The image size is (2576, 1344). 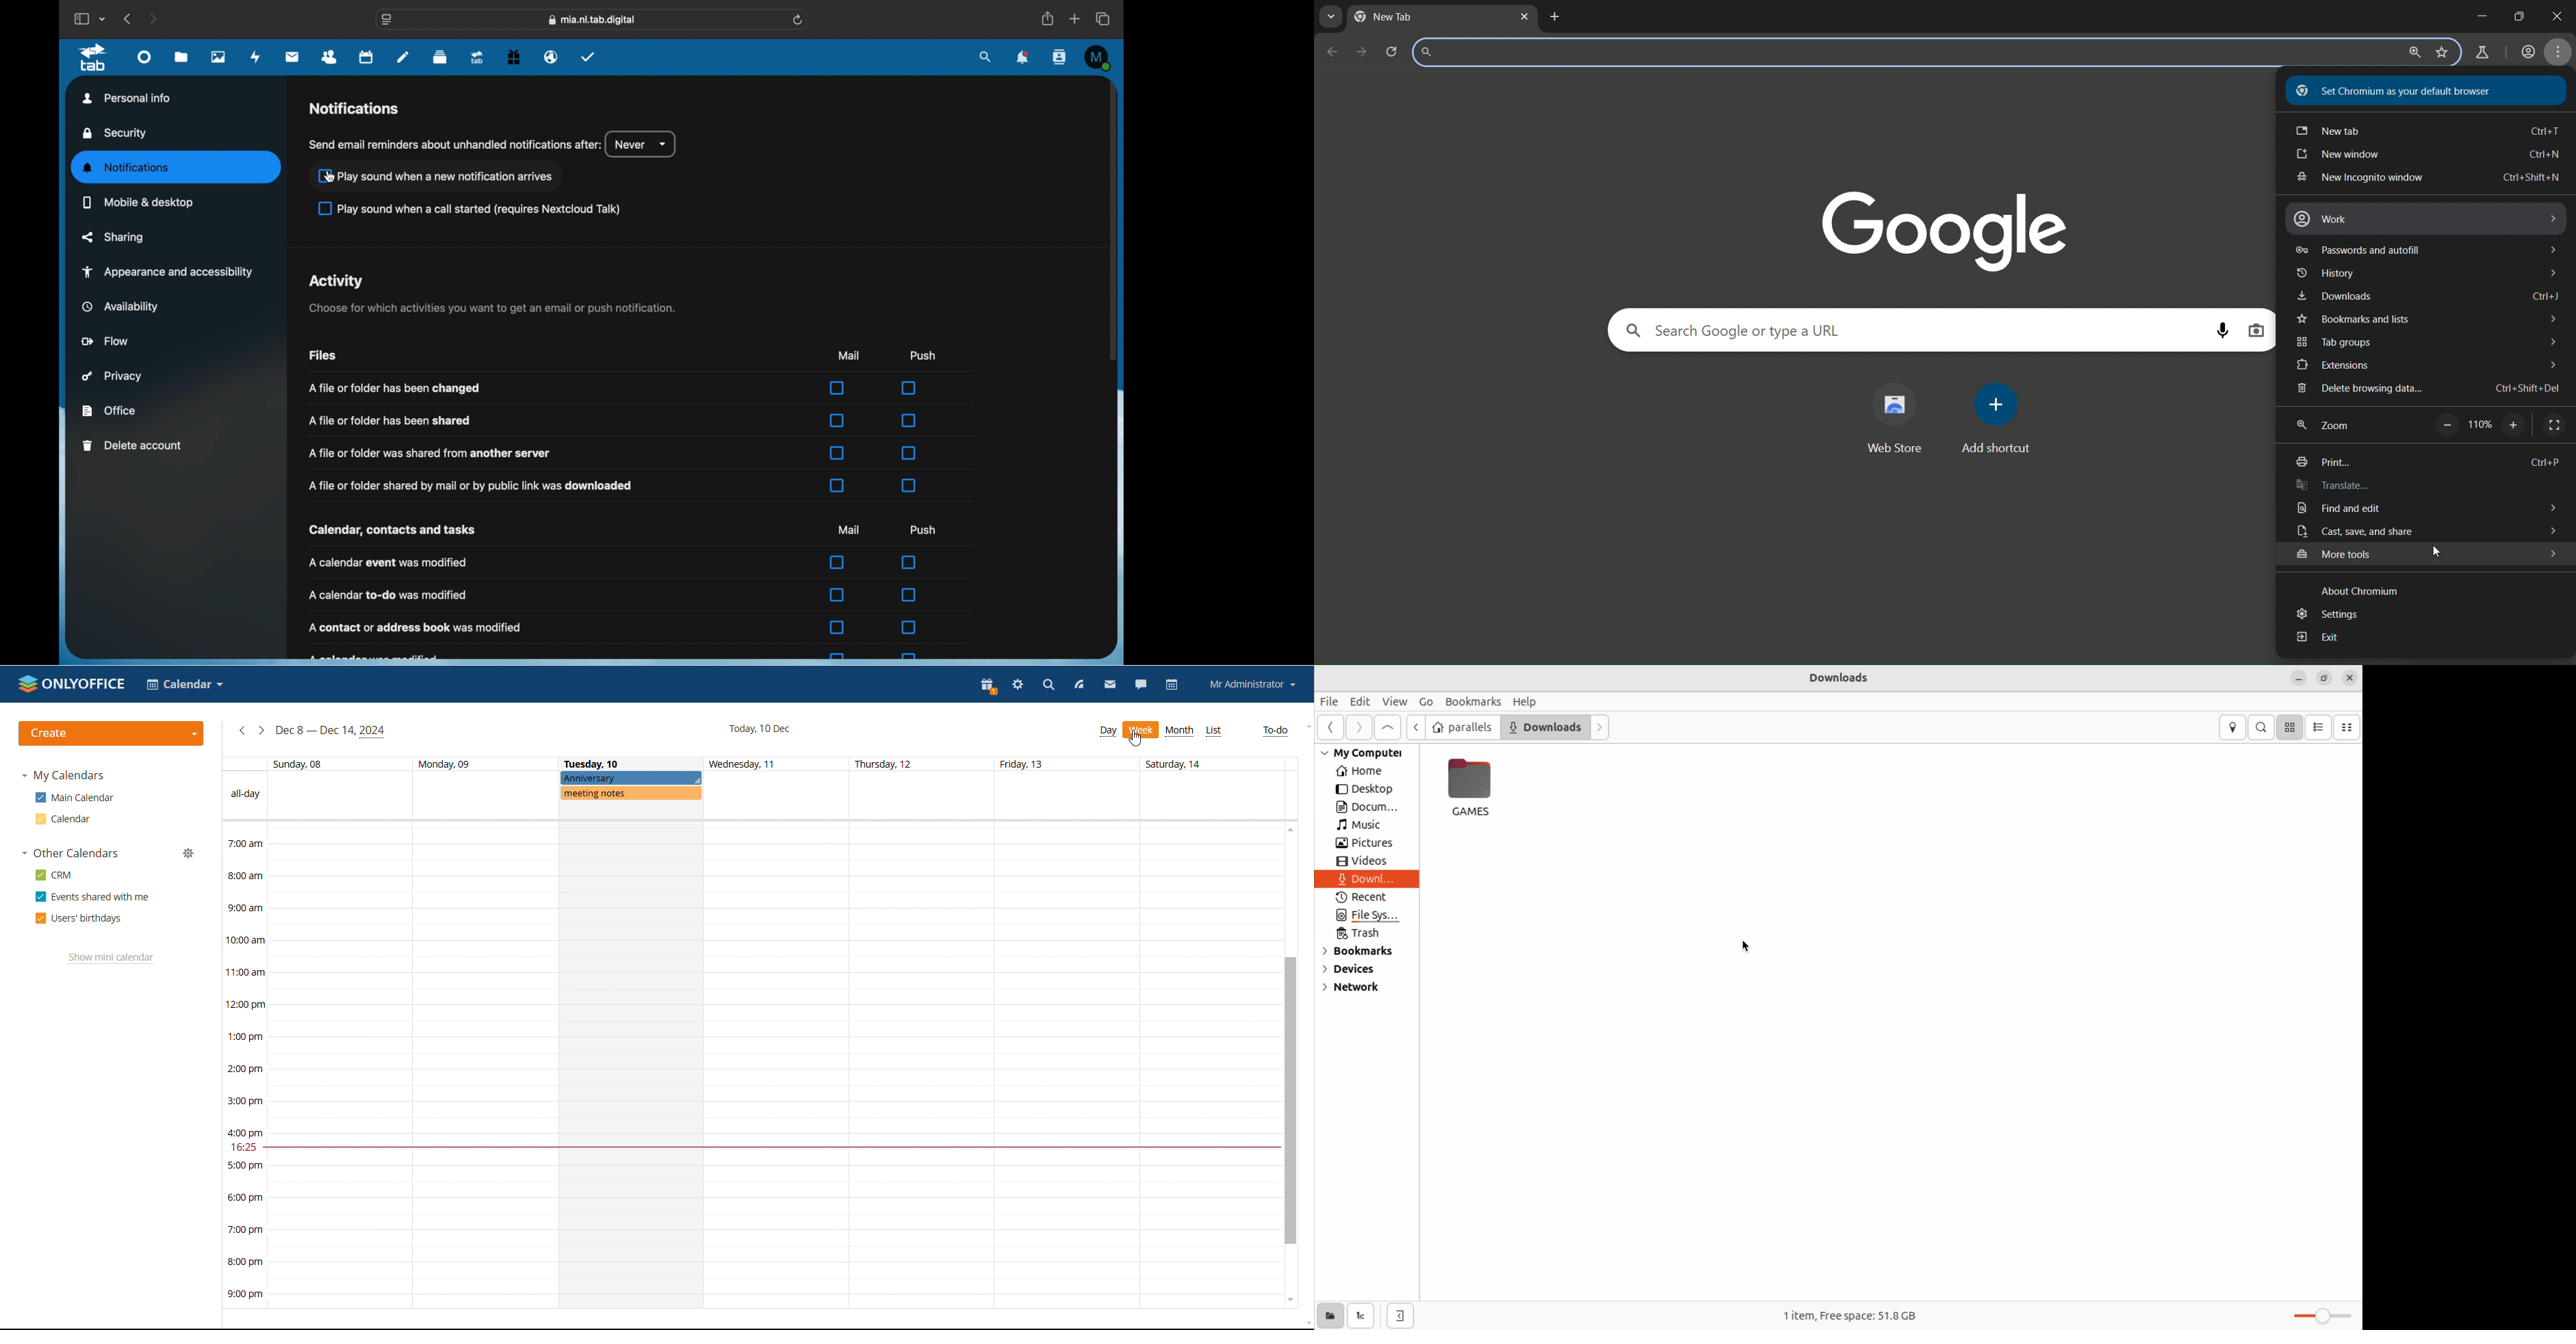 What do you see at coordinates (910, 388) in the screenshot?
I see `checkbox` at bounding box center [910, 388].